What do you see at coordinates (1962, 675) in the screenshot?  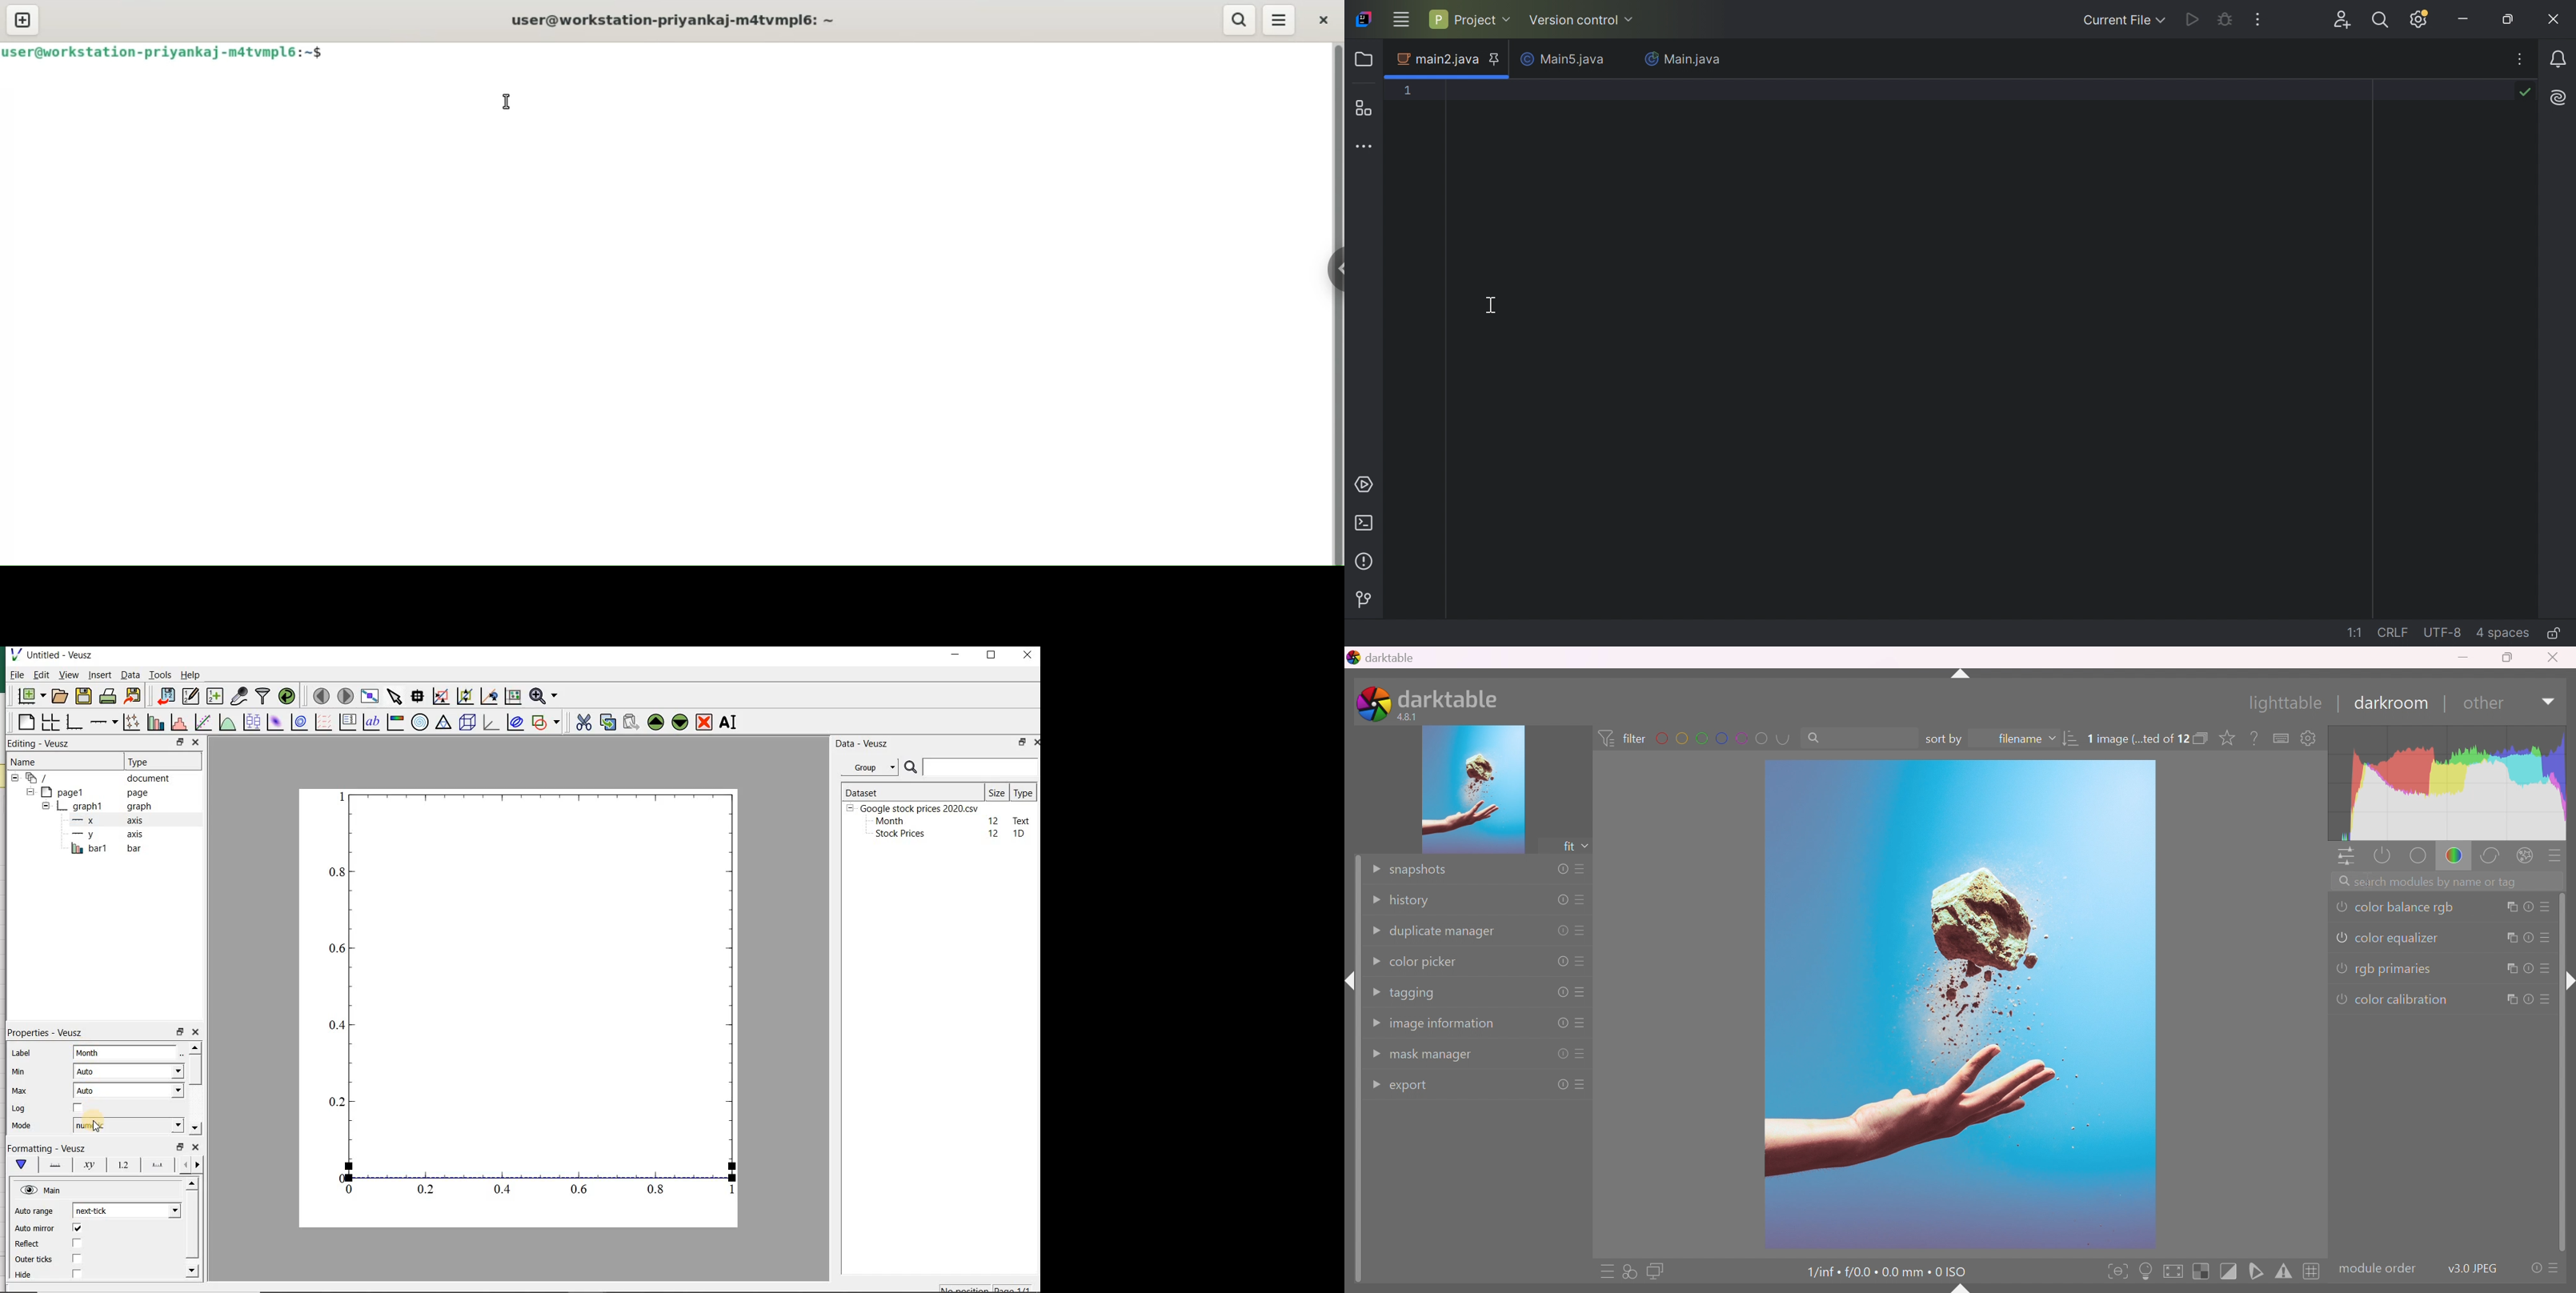 I see `shift+ctrl+t` at bounding box center [1962, 675].